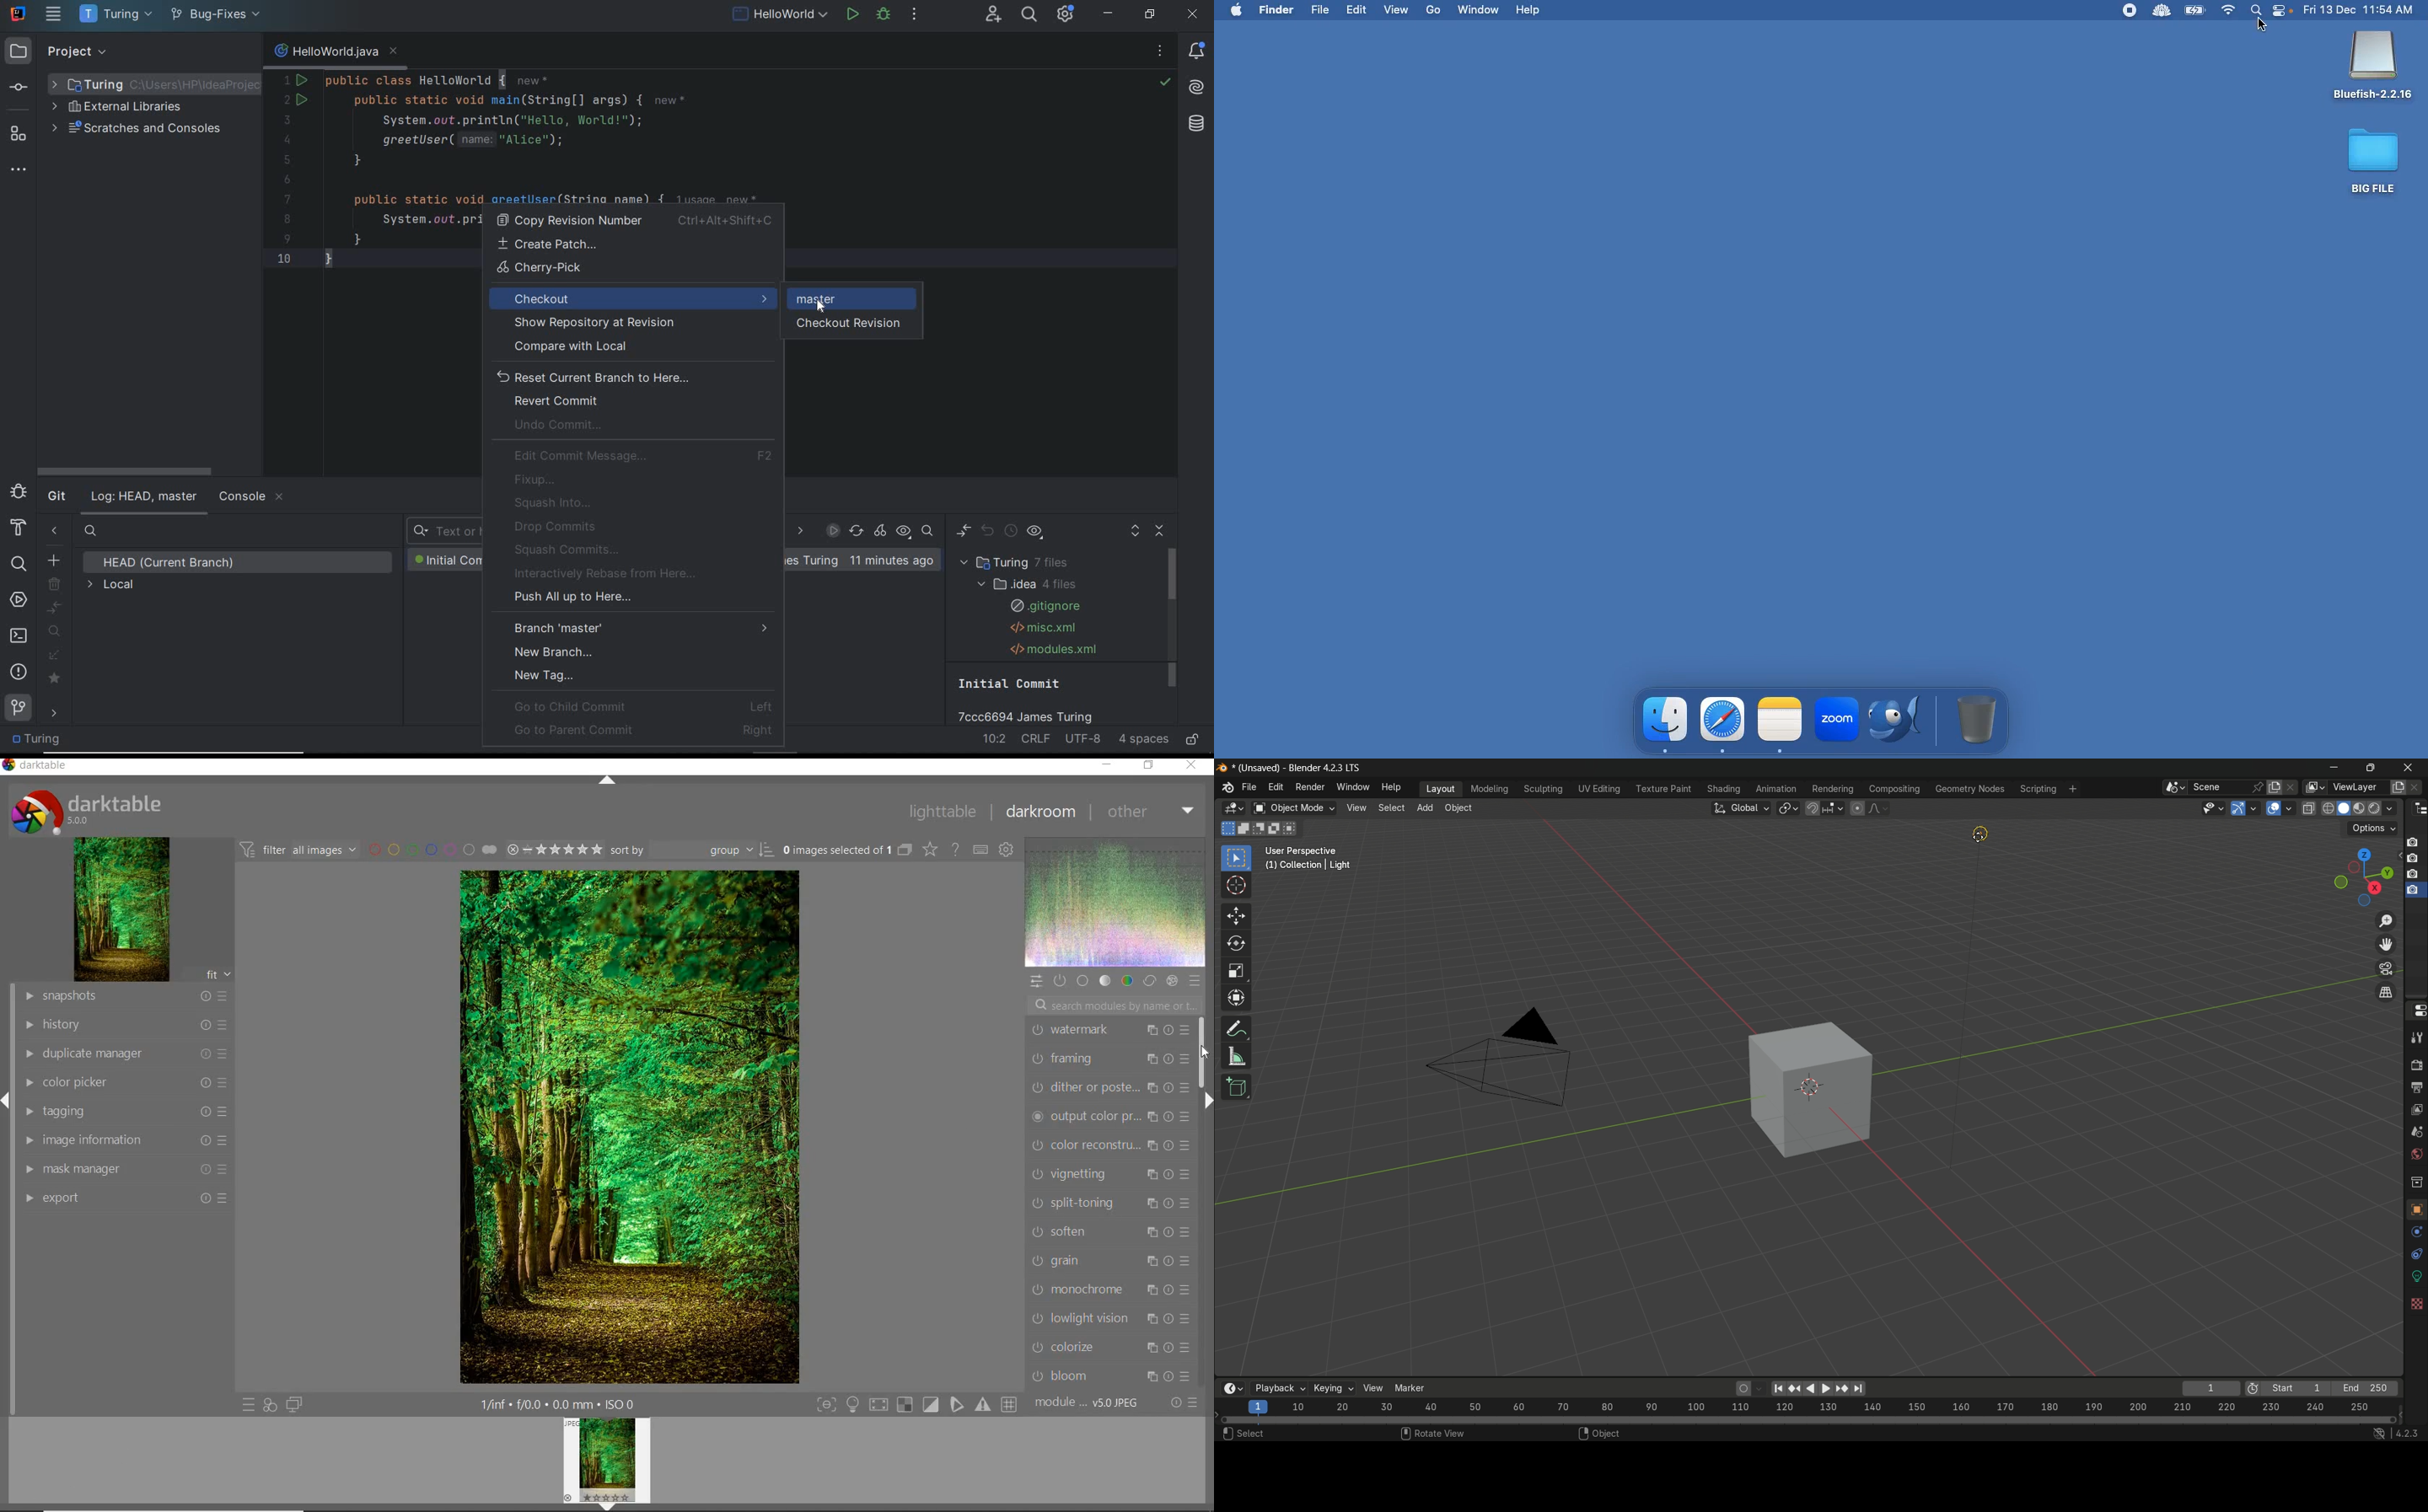 This screenshot has width=2436, height=1512. What do you see at coordinates (1109, 1118) in the screenshot?
I see `OUTPUT COLOR PRESET` at bounding box center [1109, 1118].